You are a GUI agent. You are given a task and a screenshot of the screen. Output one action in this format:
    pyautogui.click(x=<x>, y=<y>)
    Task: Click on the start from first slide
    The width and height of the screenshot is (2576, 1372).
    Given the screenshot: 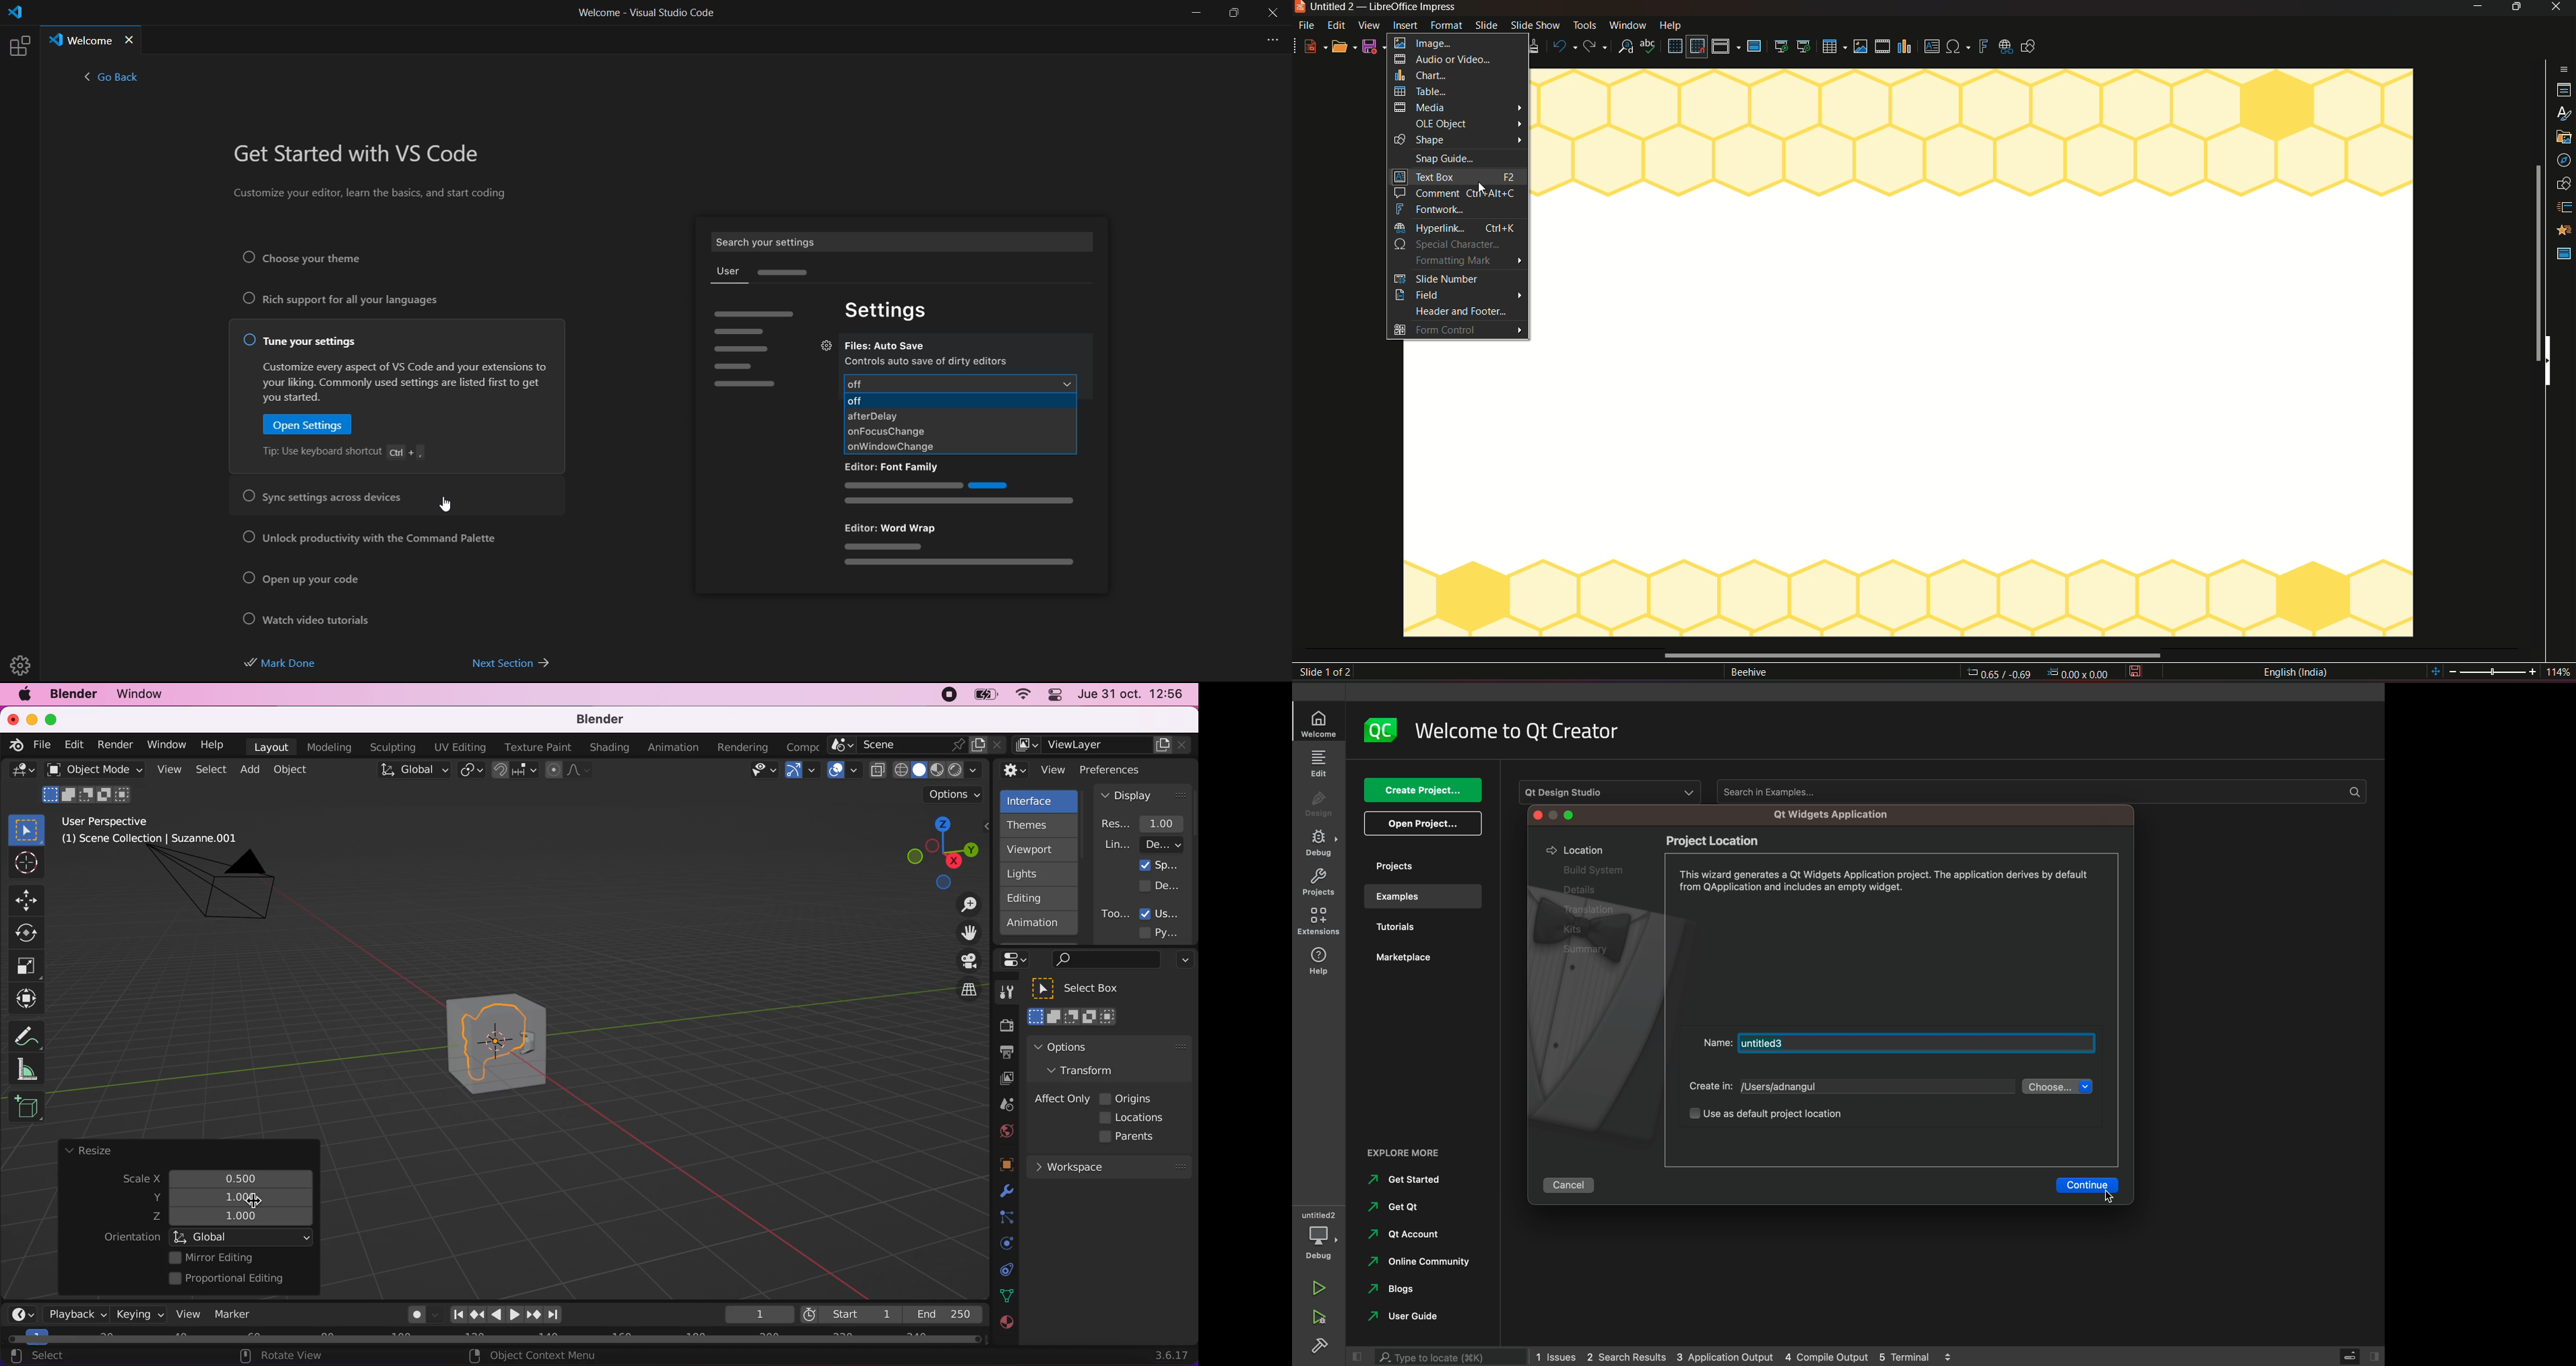 What is the action you would take?
    pyautogui.click(x=1781, y=46)
    